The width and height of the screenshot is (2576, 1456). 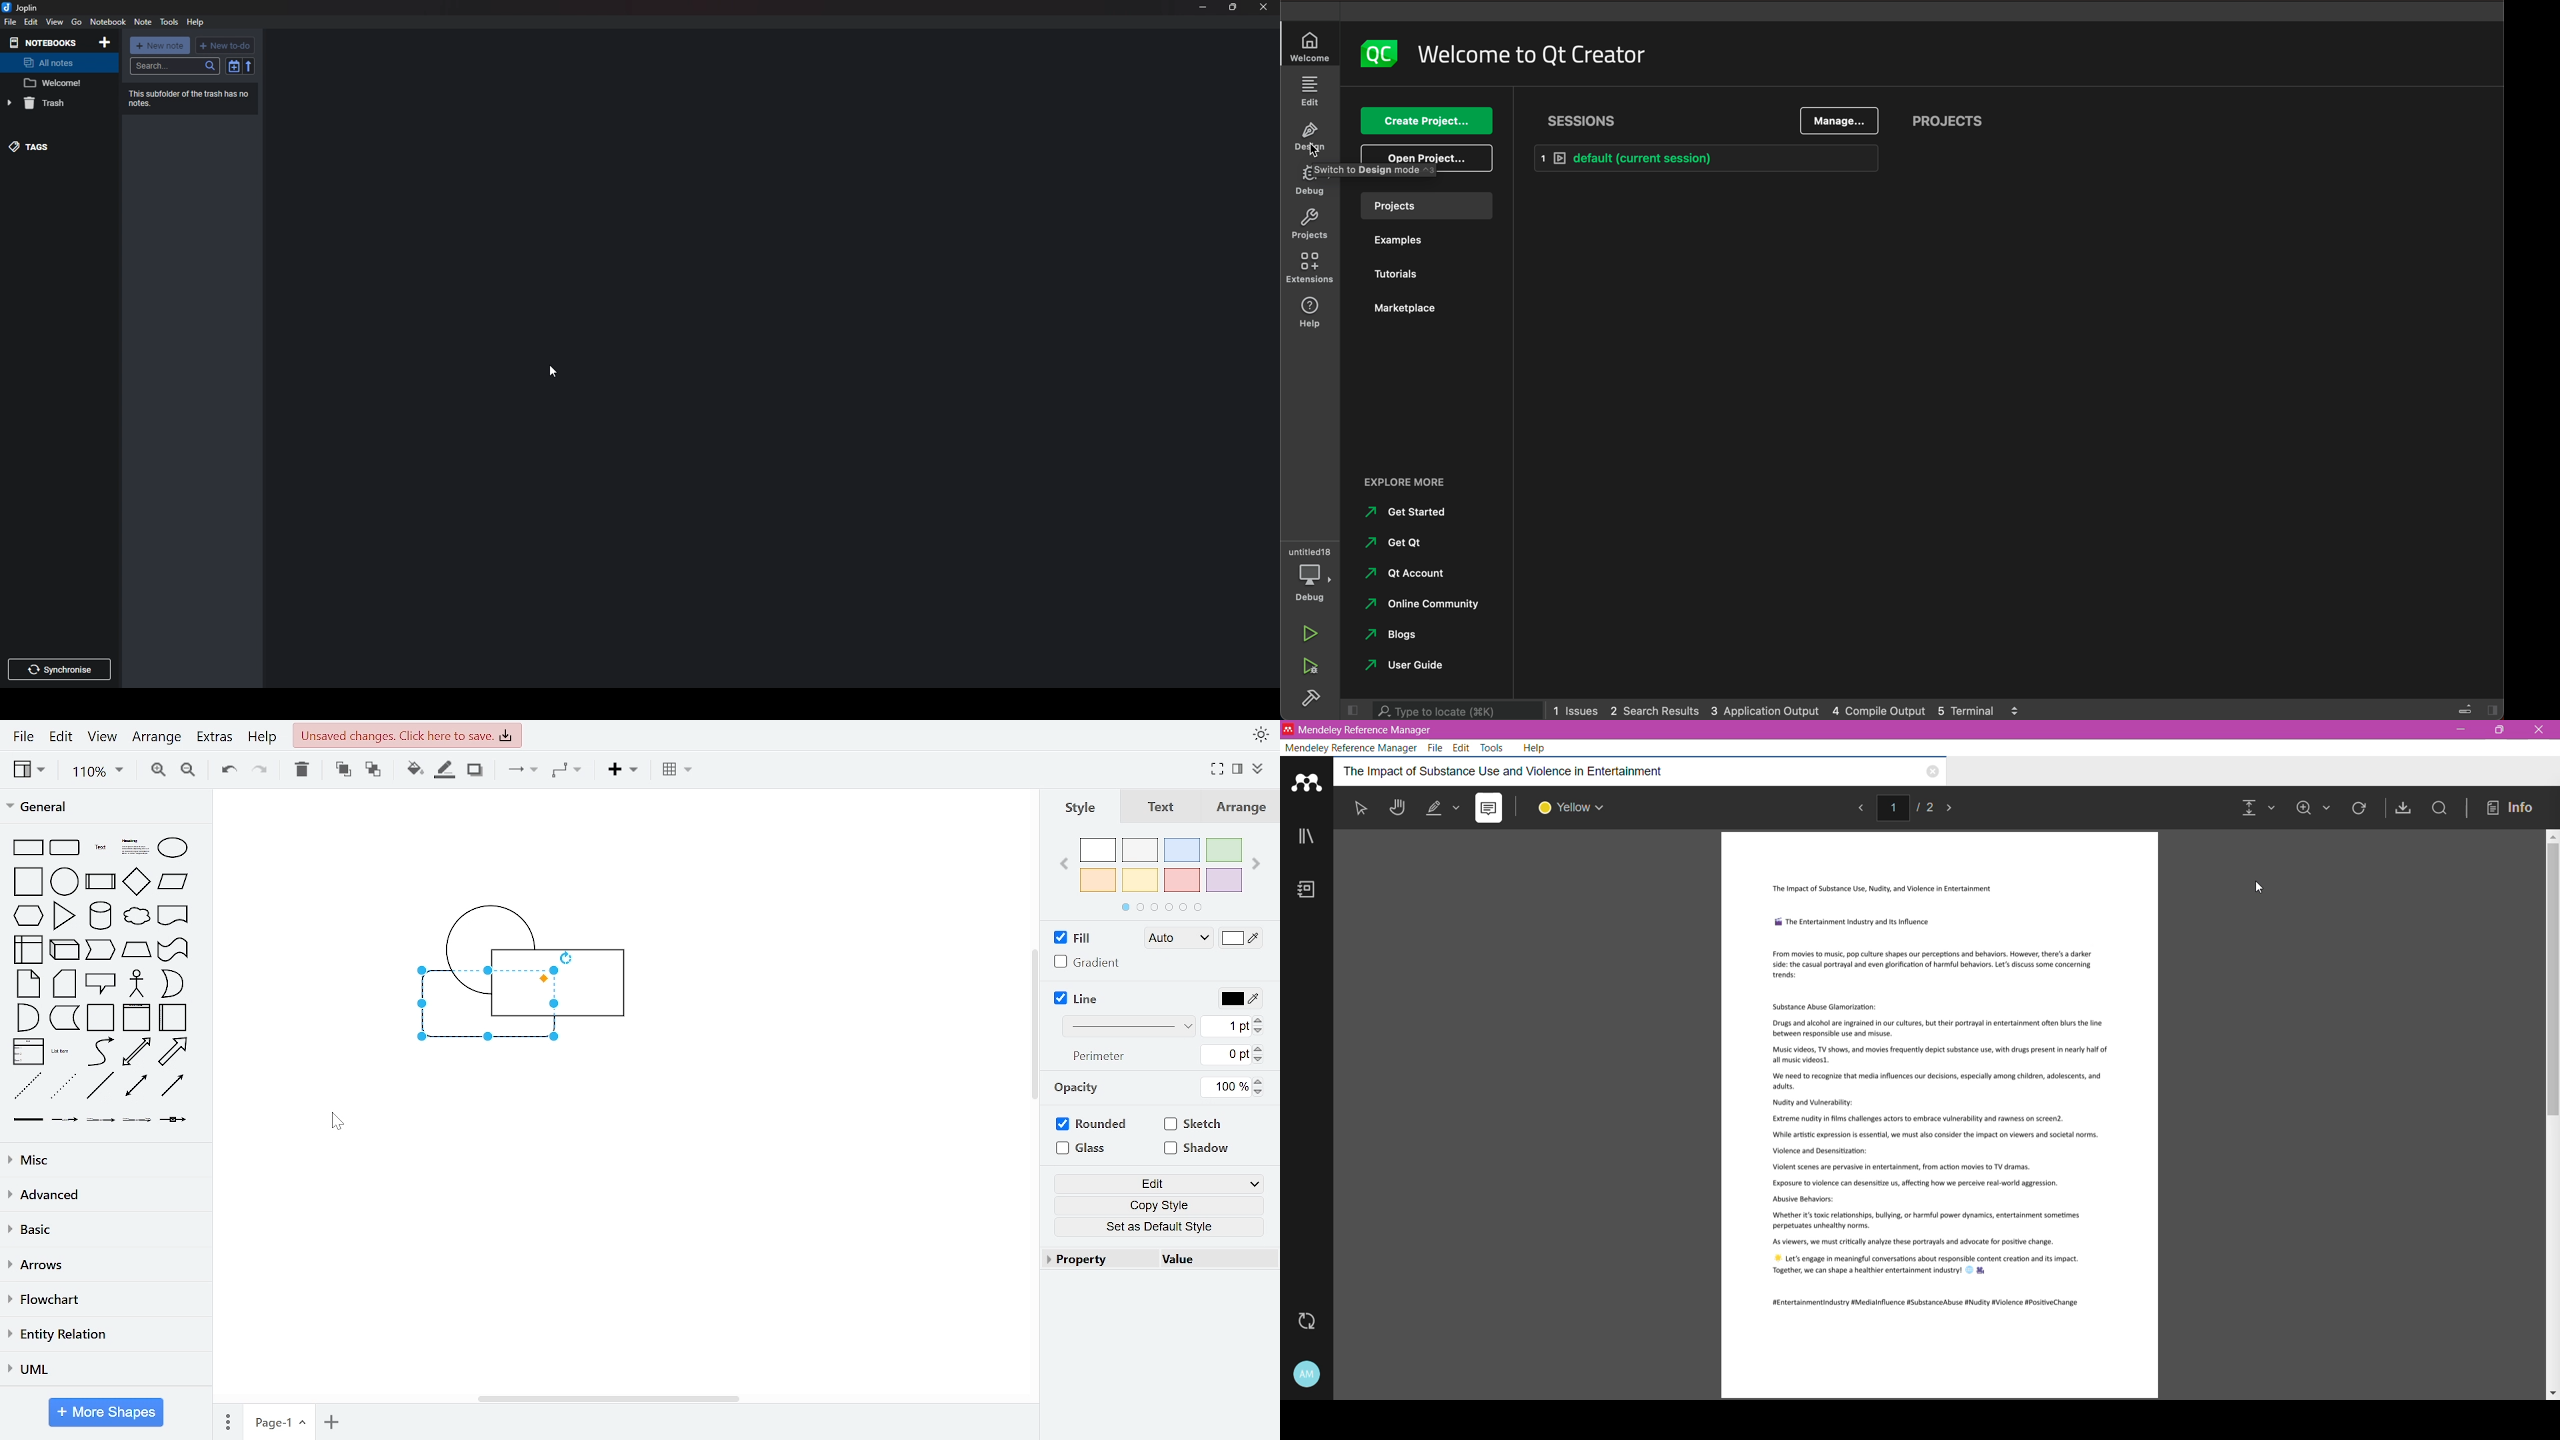 I want to click on search, so click(x=1456, y=711).